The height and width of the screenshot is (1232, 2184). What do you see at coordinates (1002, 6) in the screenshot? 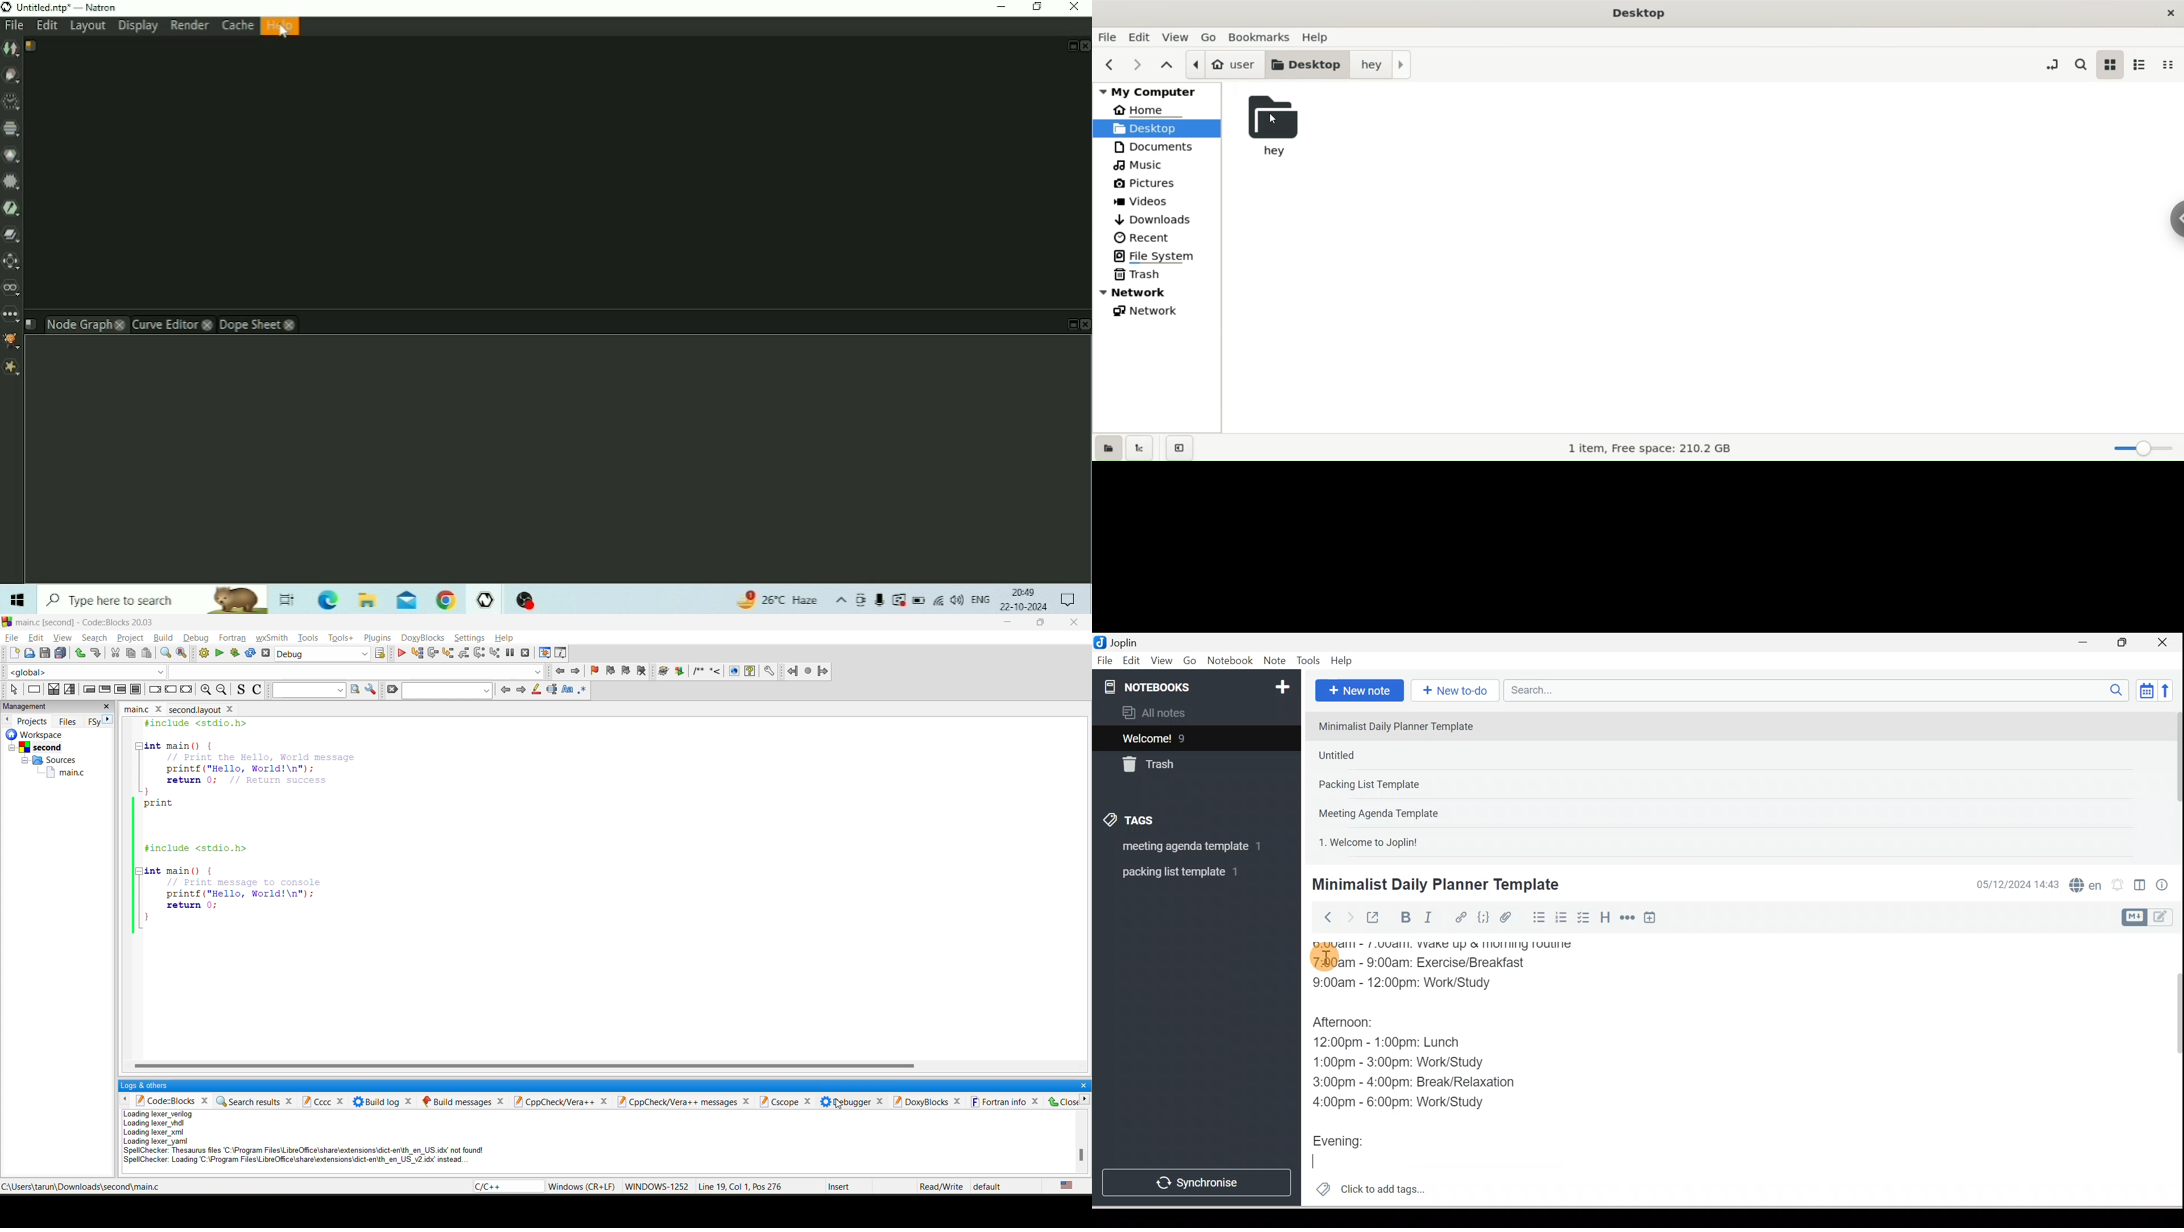
I see `Minimize` at bounding box center [1002, 6].